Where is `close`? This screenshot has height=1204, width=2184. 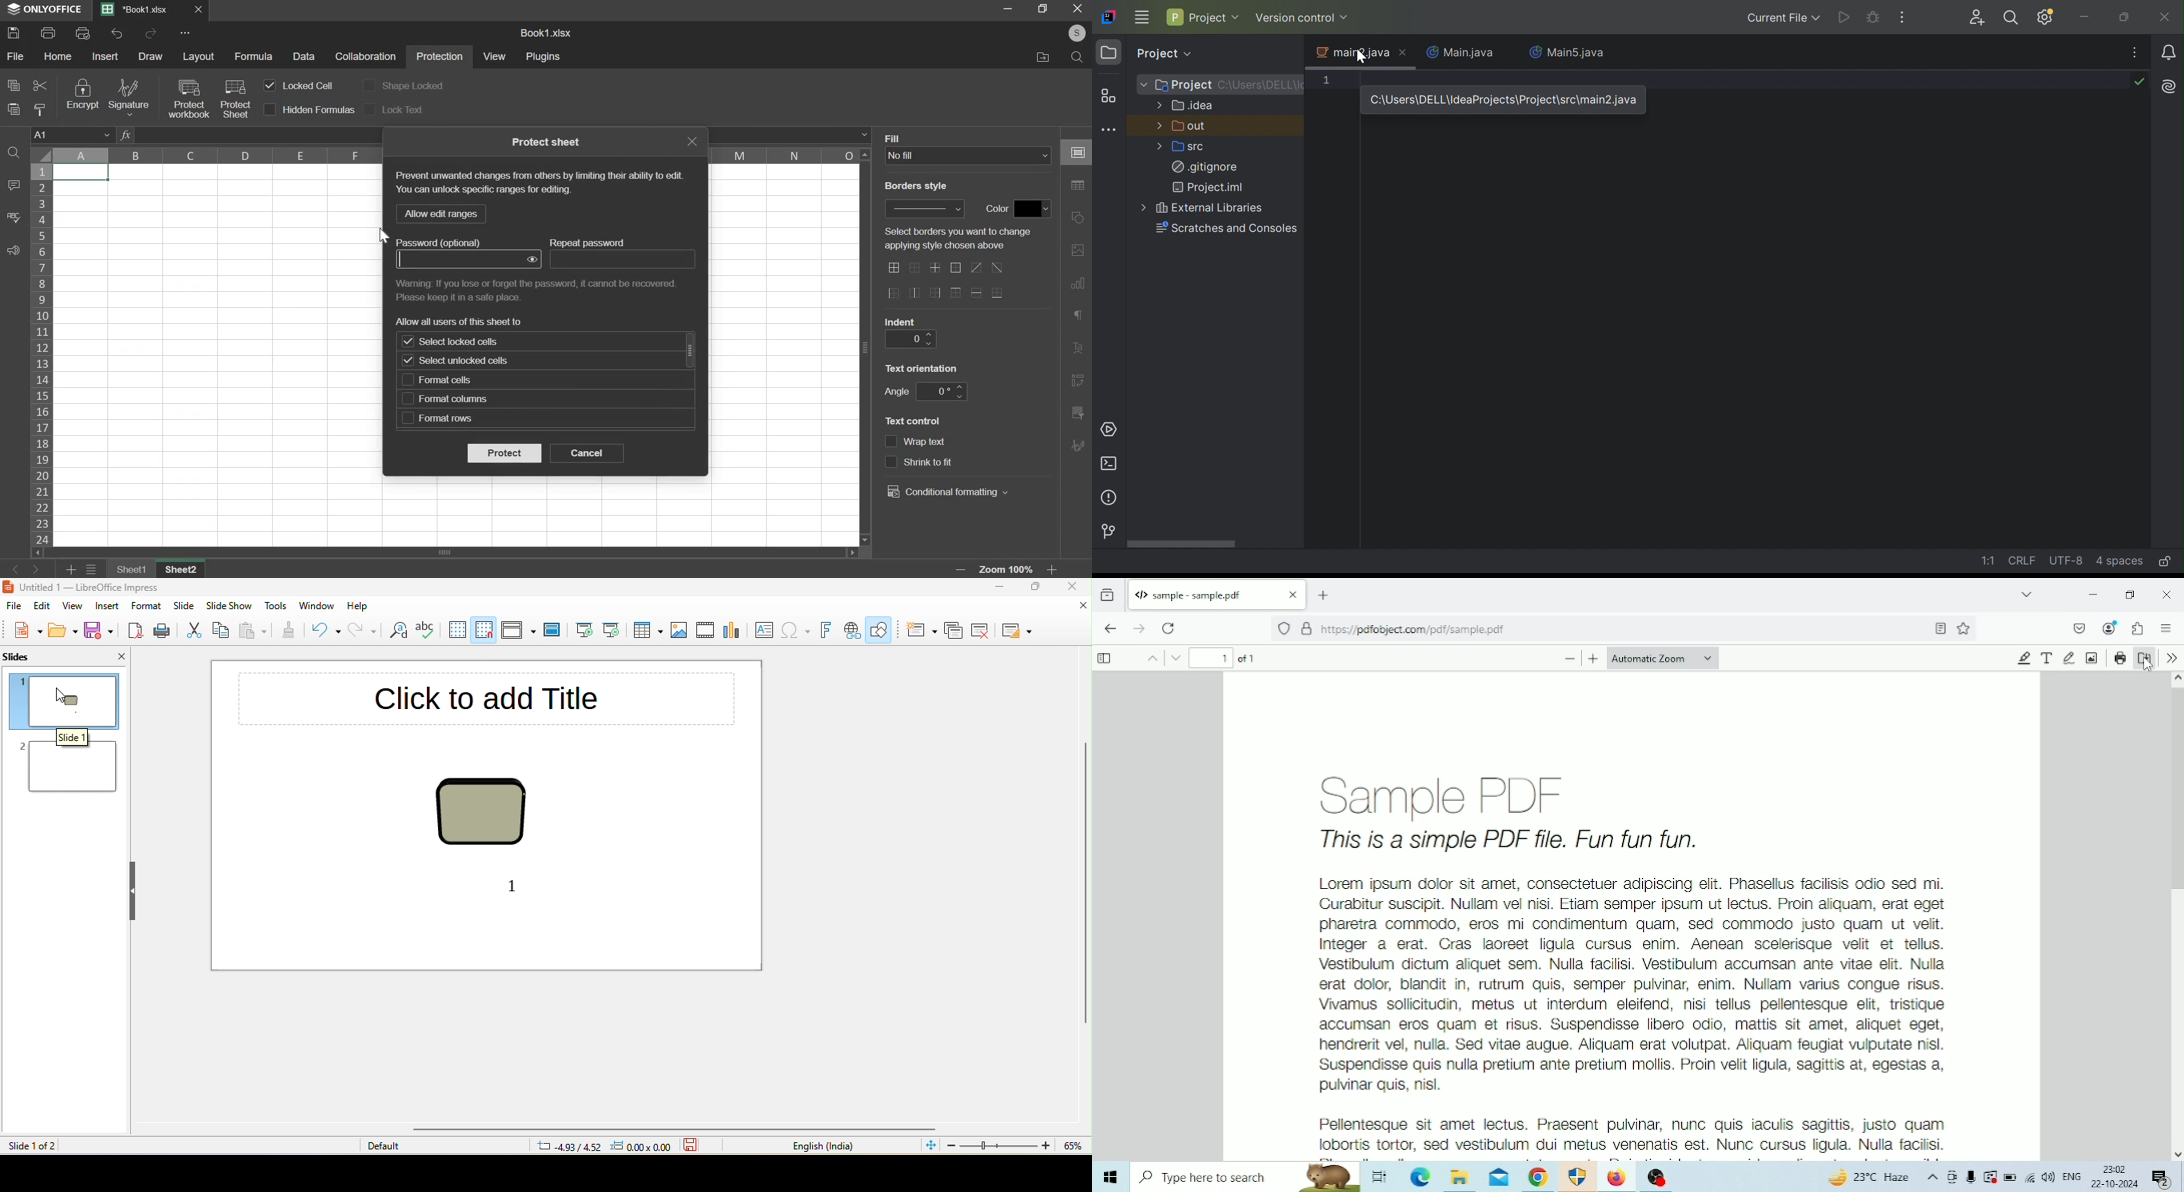
close is located at coordinates (112, 656).